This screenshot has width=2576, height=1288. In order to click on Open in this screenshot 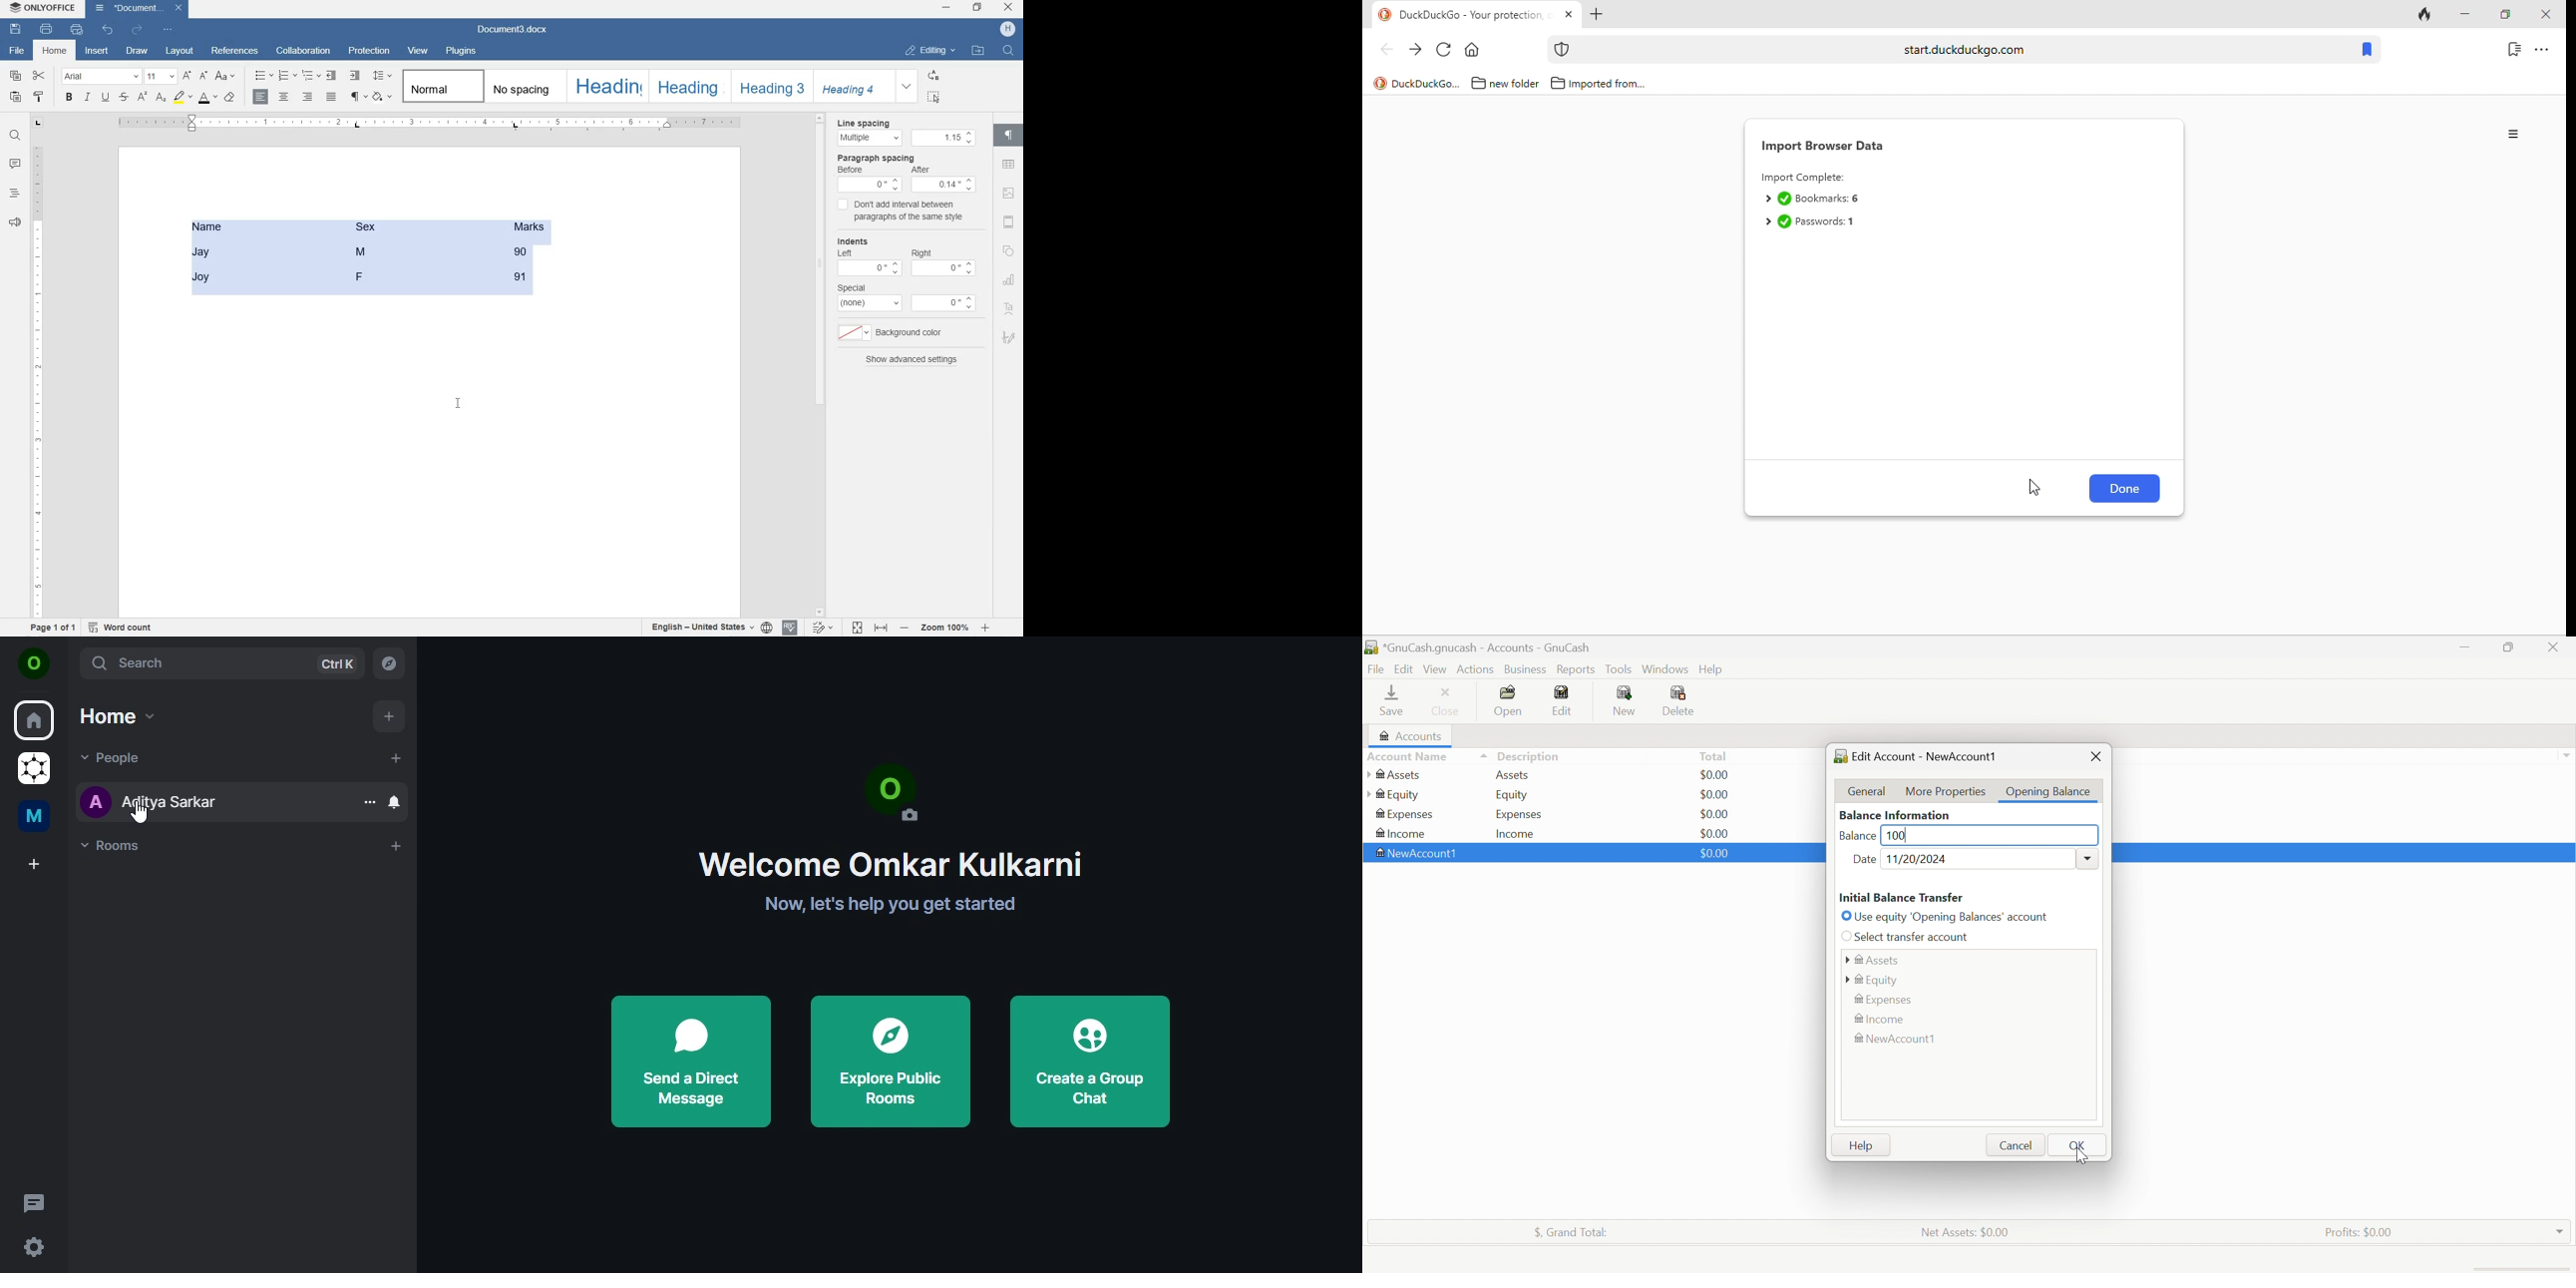, I will do `click(1510, 700)`.